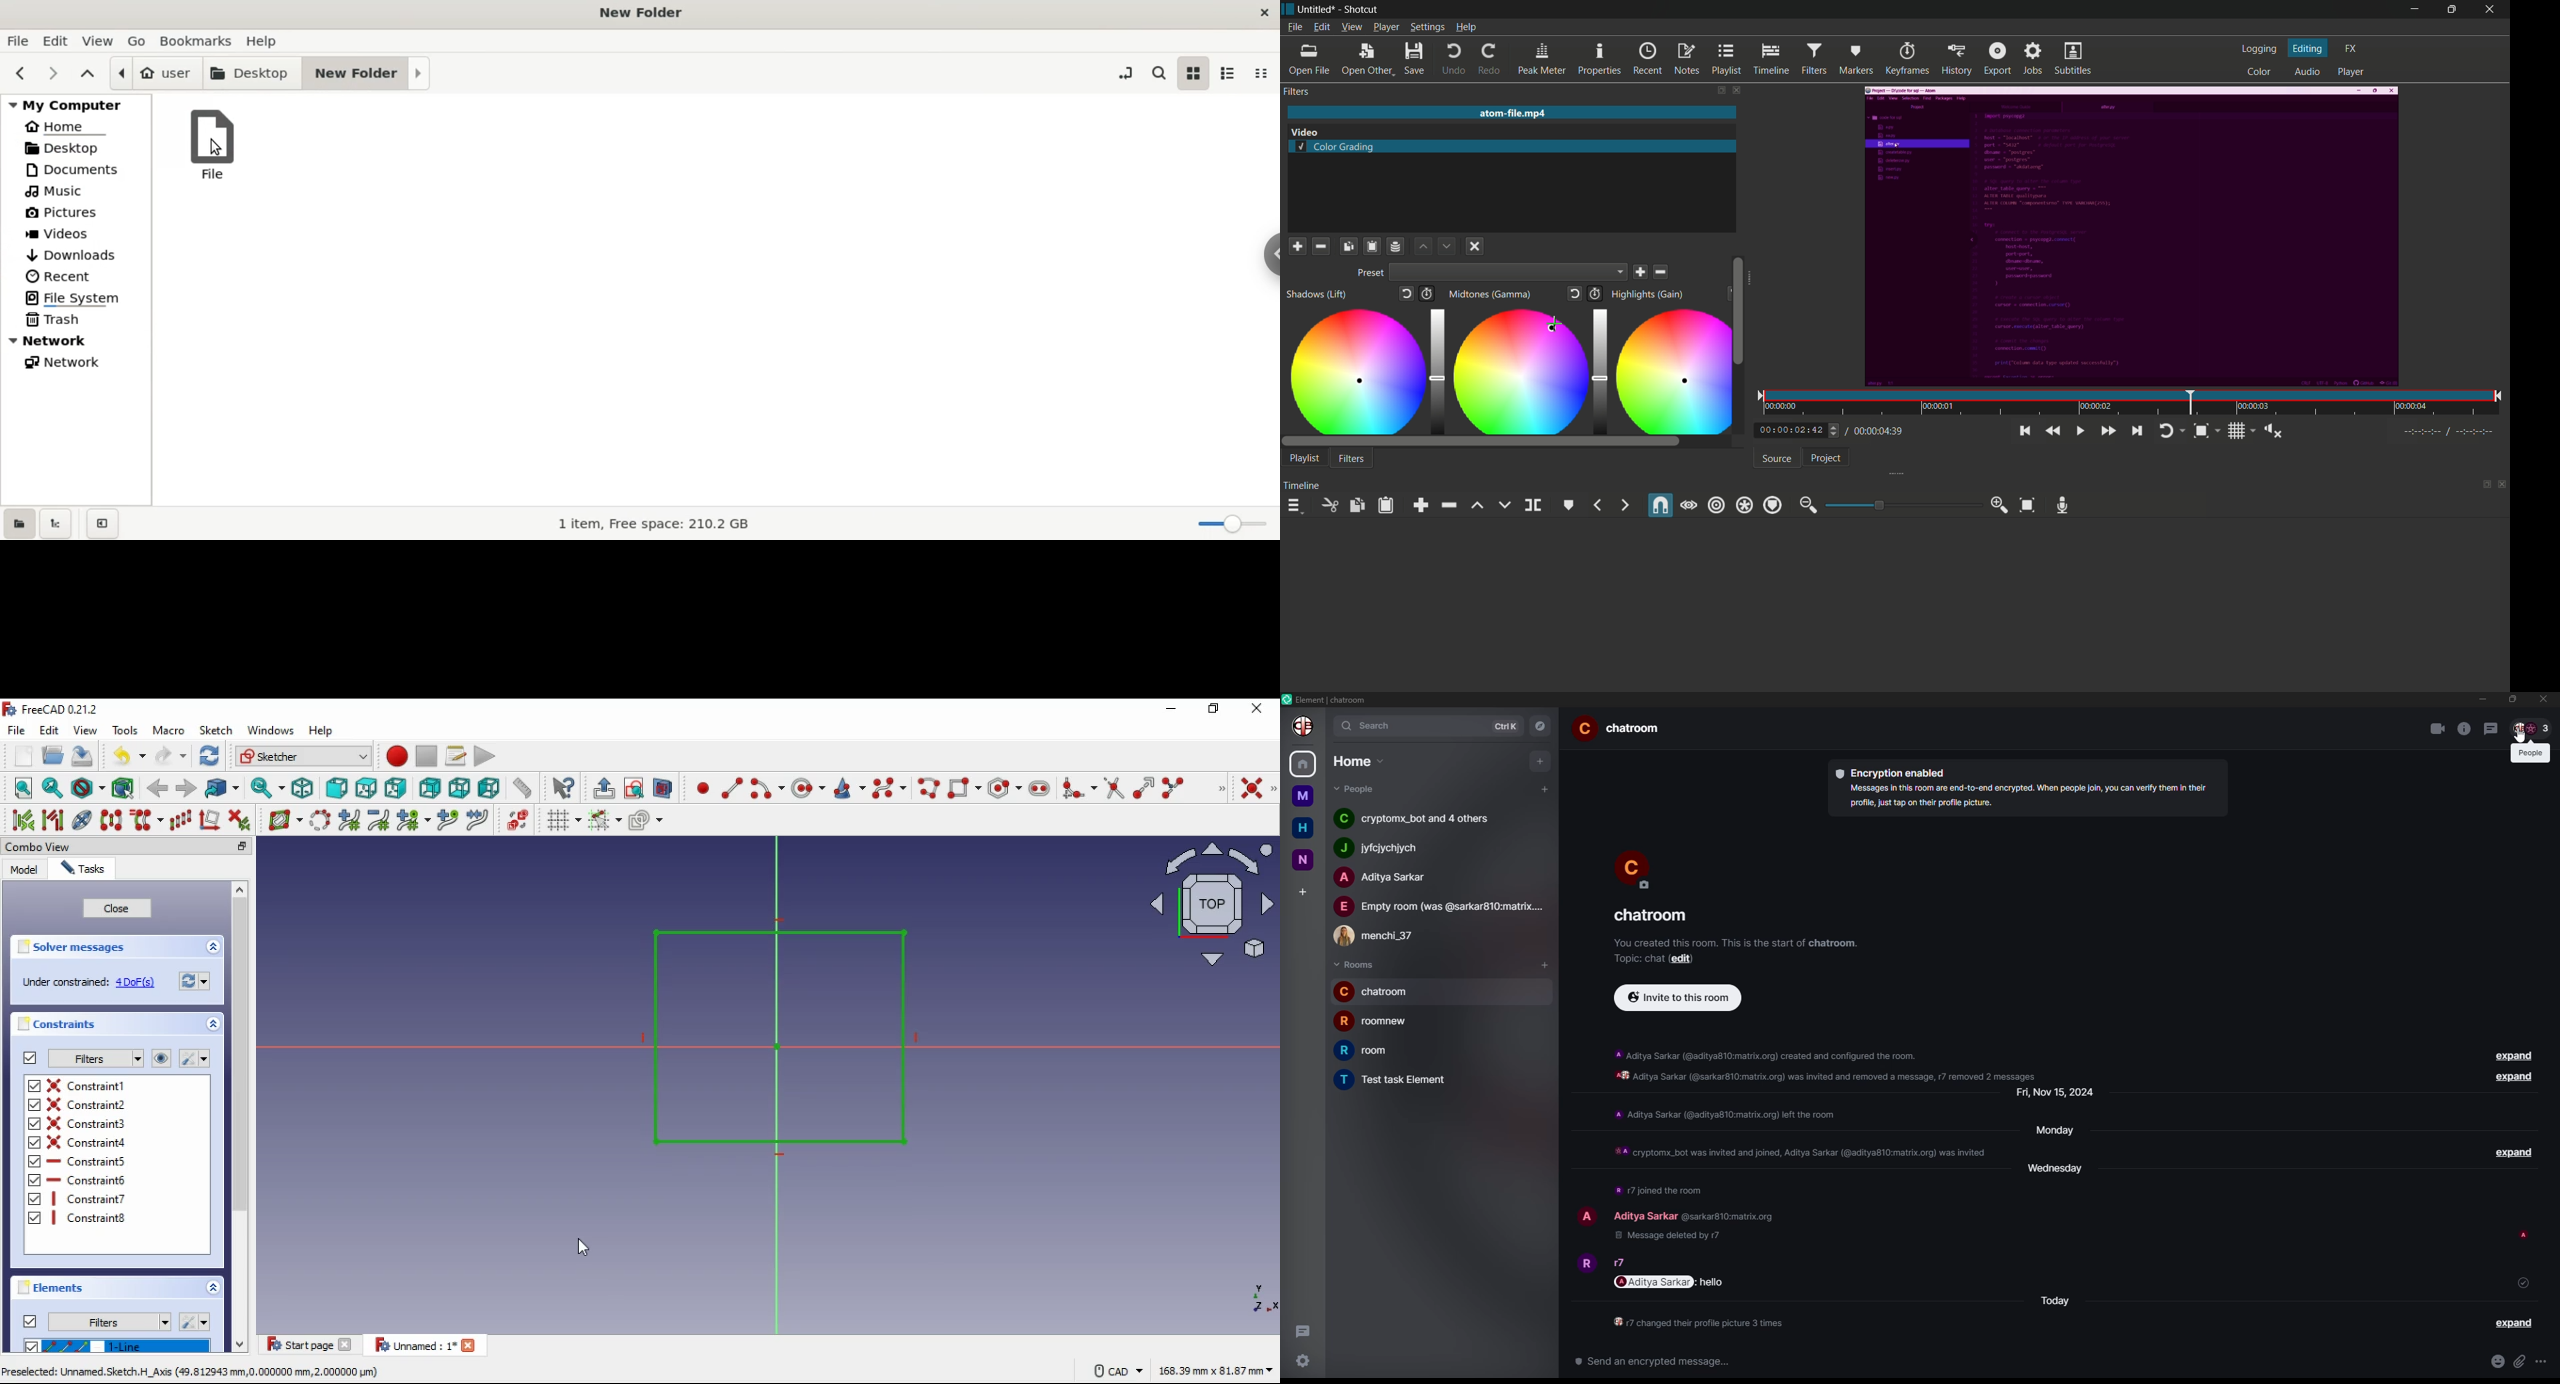  I want to click on edit menu, so click(1321, 26).